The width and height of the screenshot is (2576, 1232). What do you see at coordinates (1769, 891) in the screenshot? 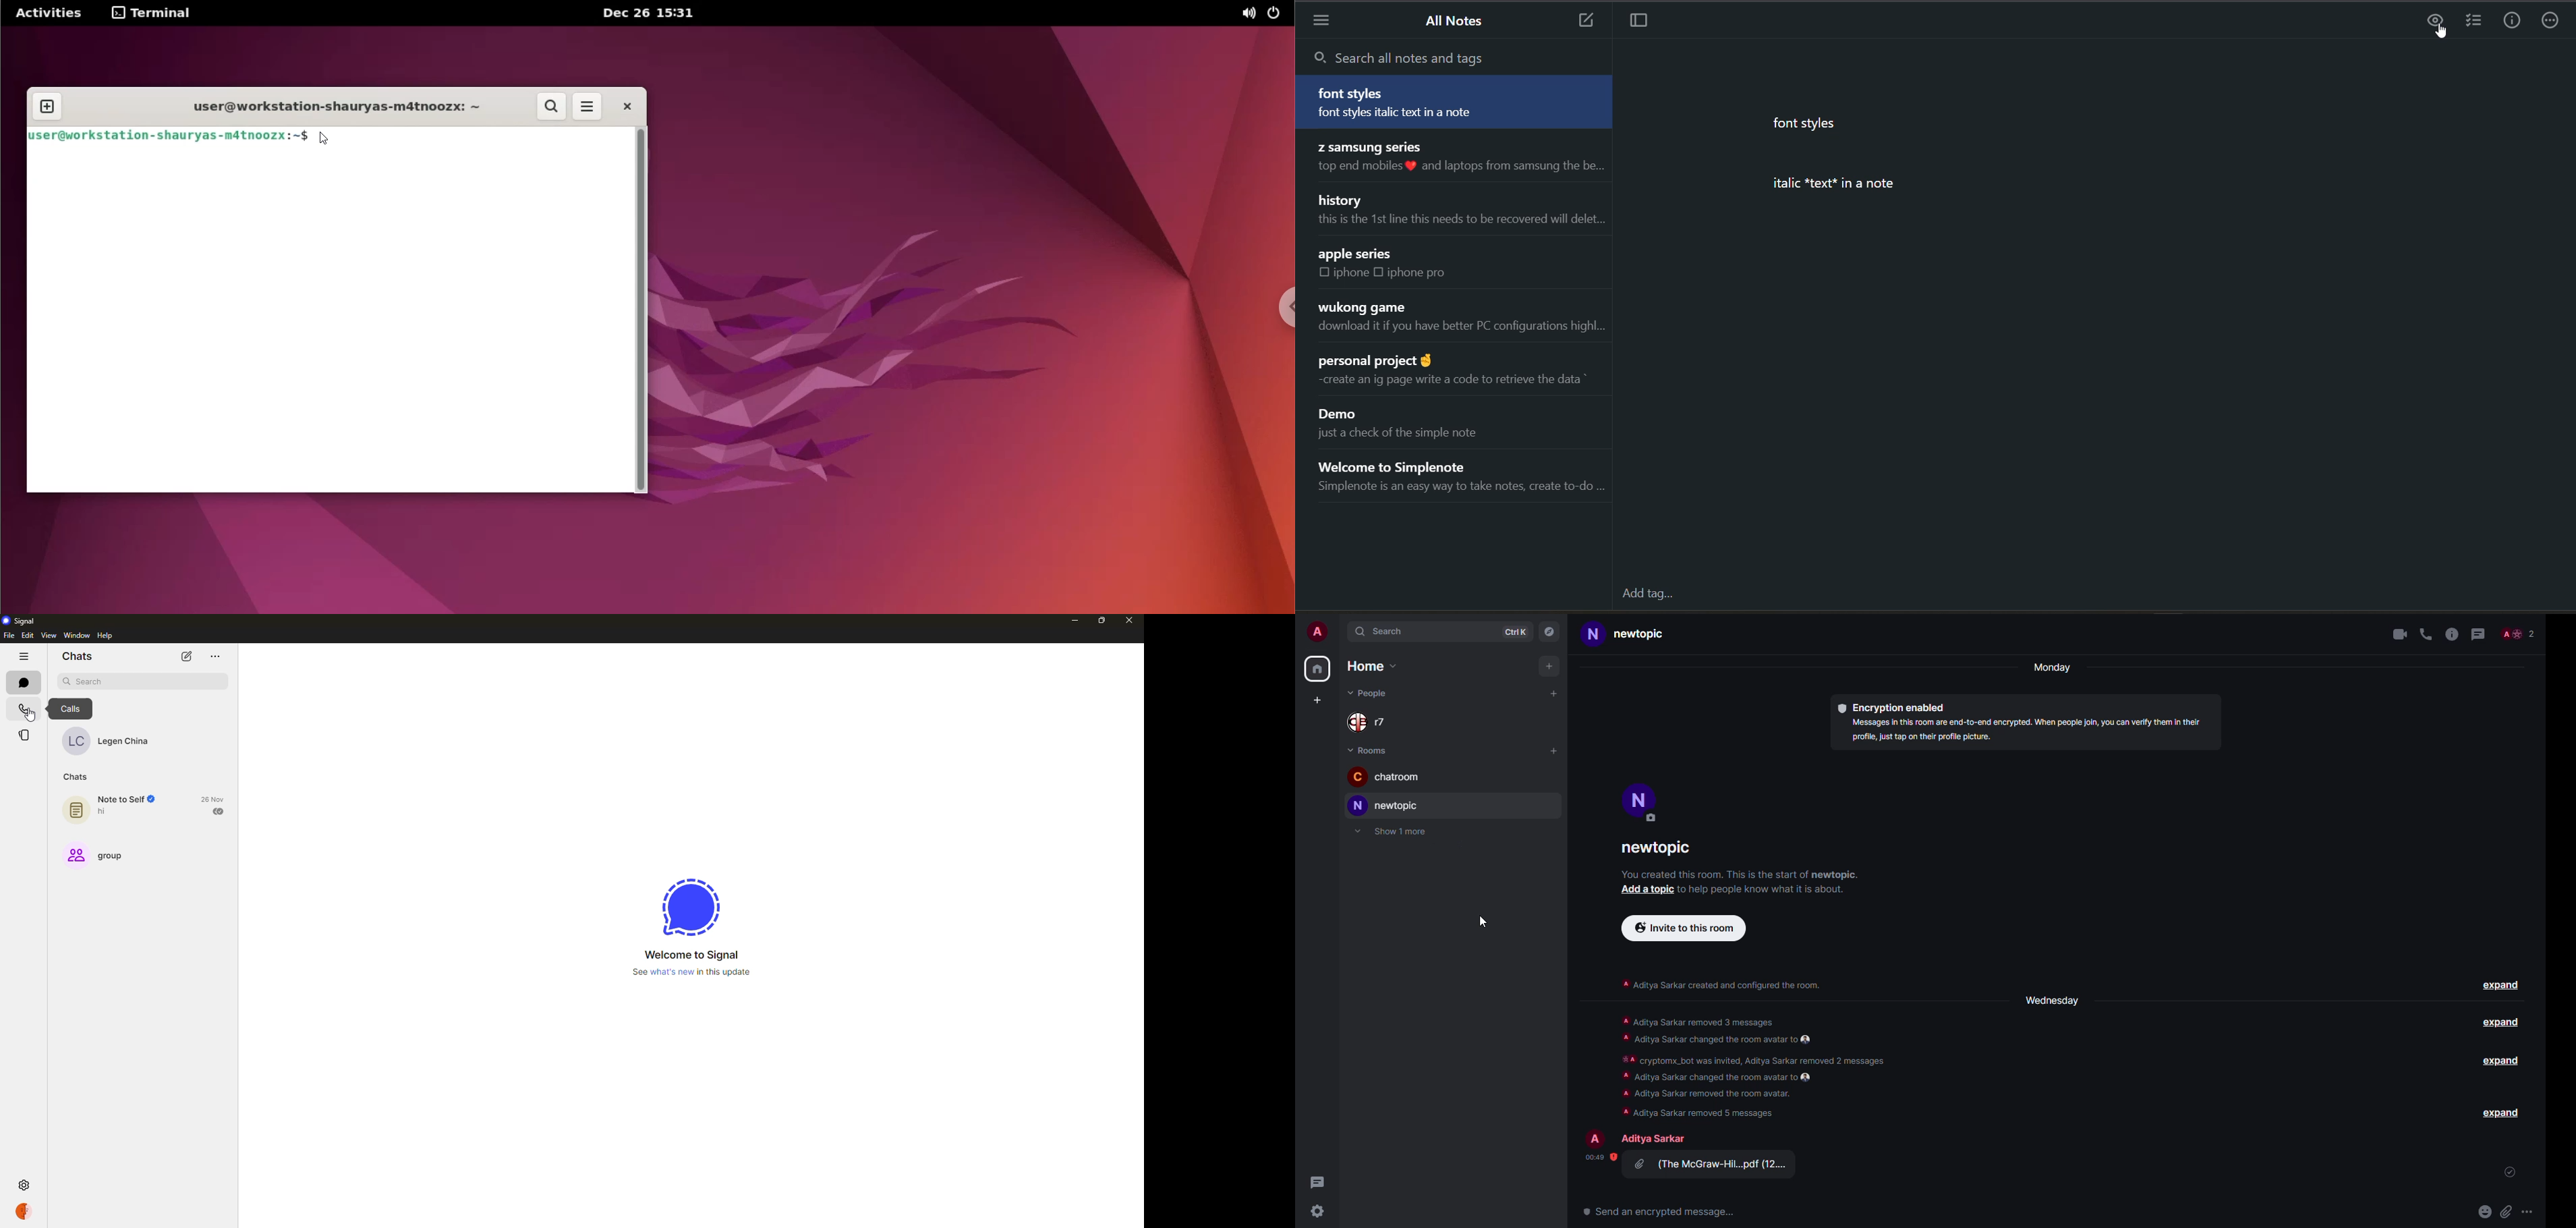
I see `: to help people know what it is about.` at bounding box center [1769, 891].